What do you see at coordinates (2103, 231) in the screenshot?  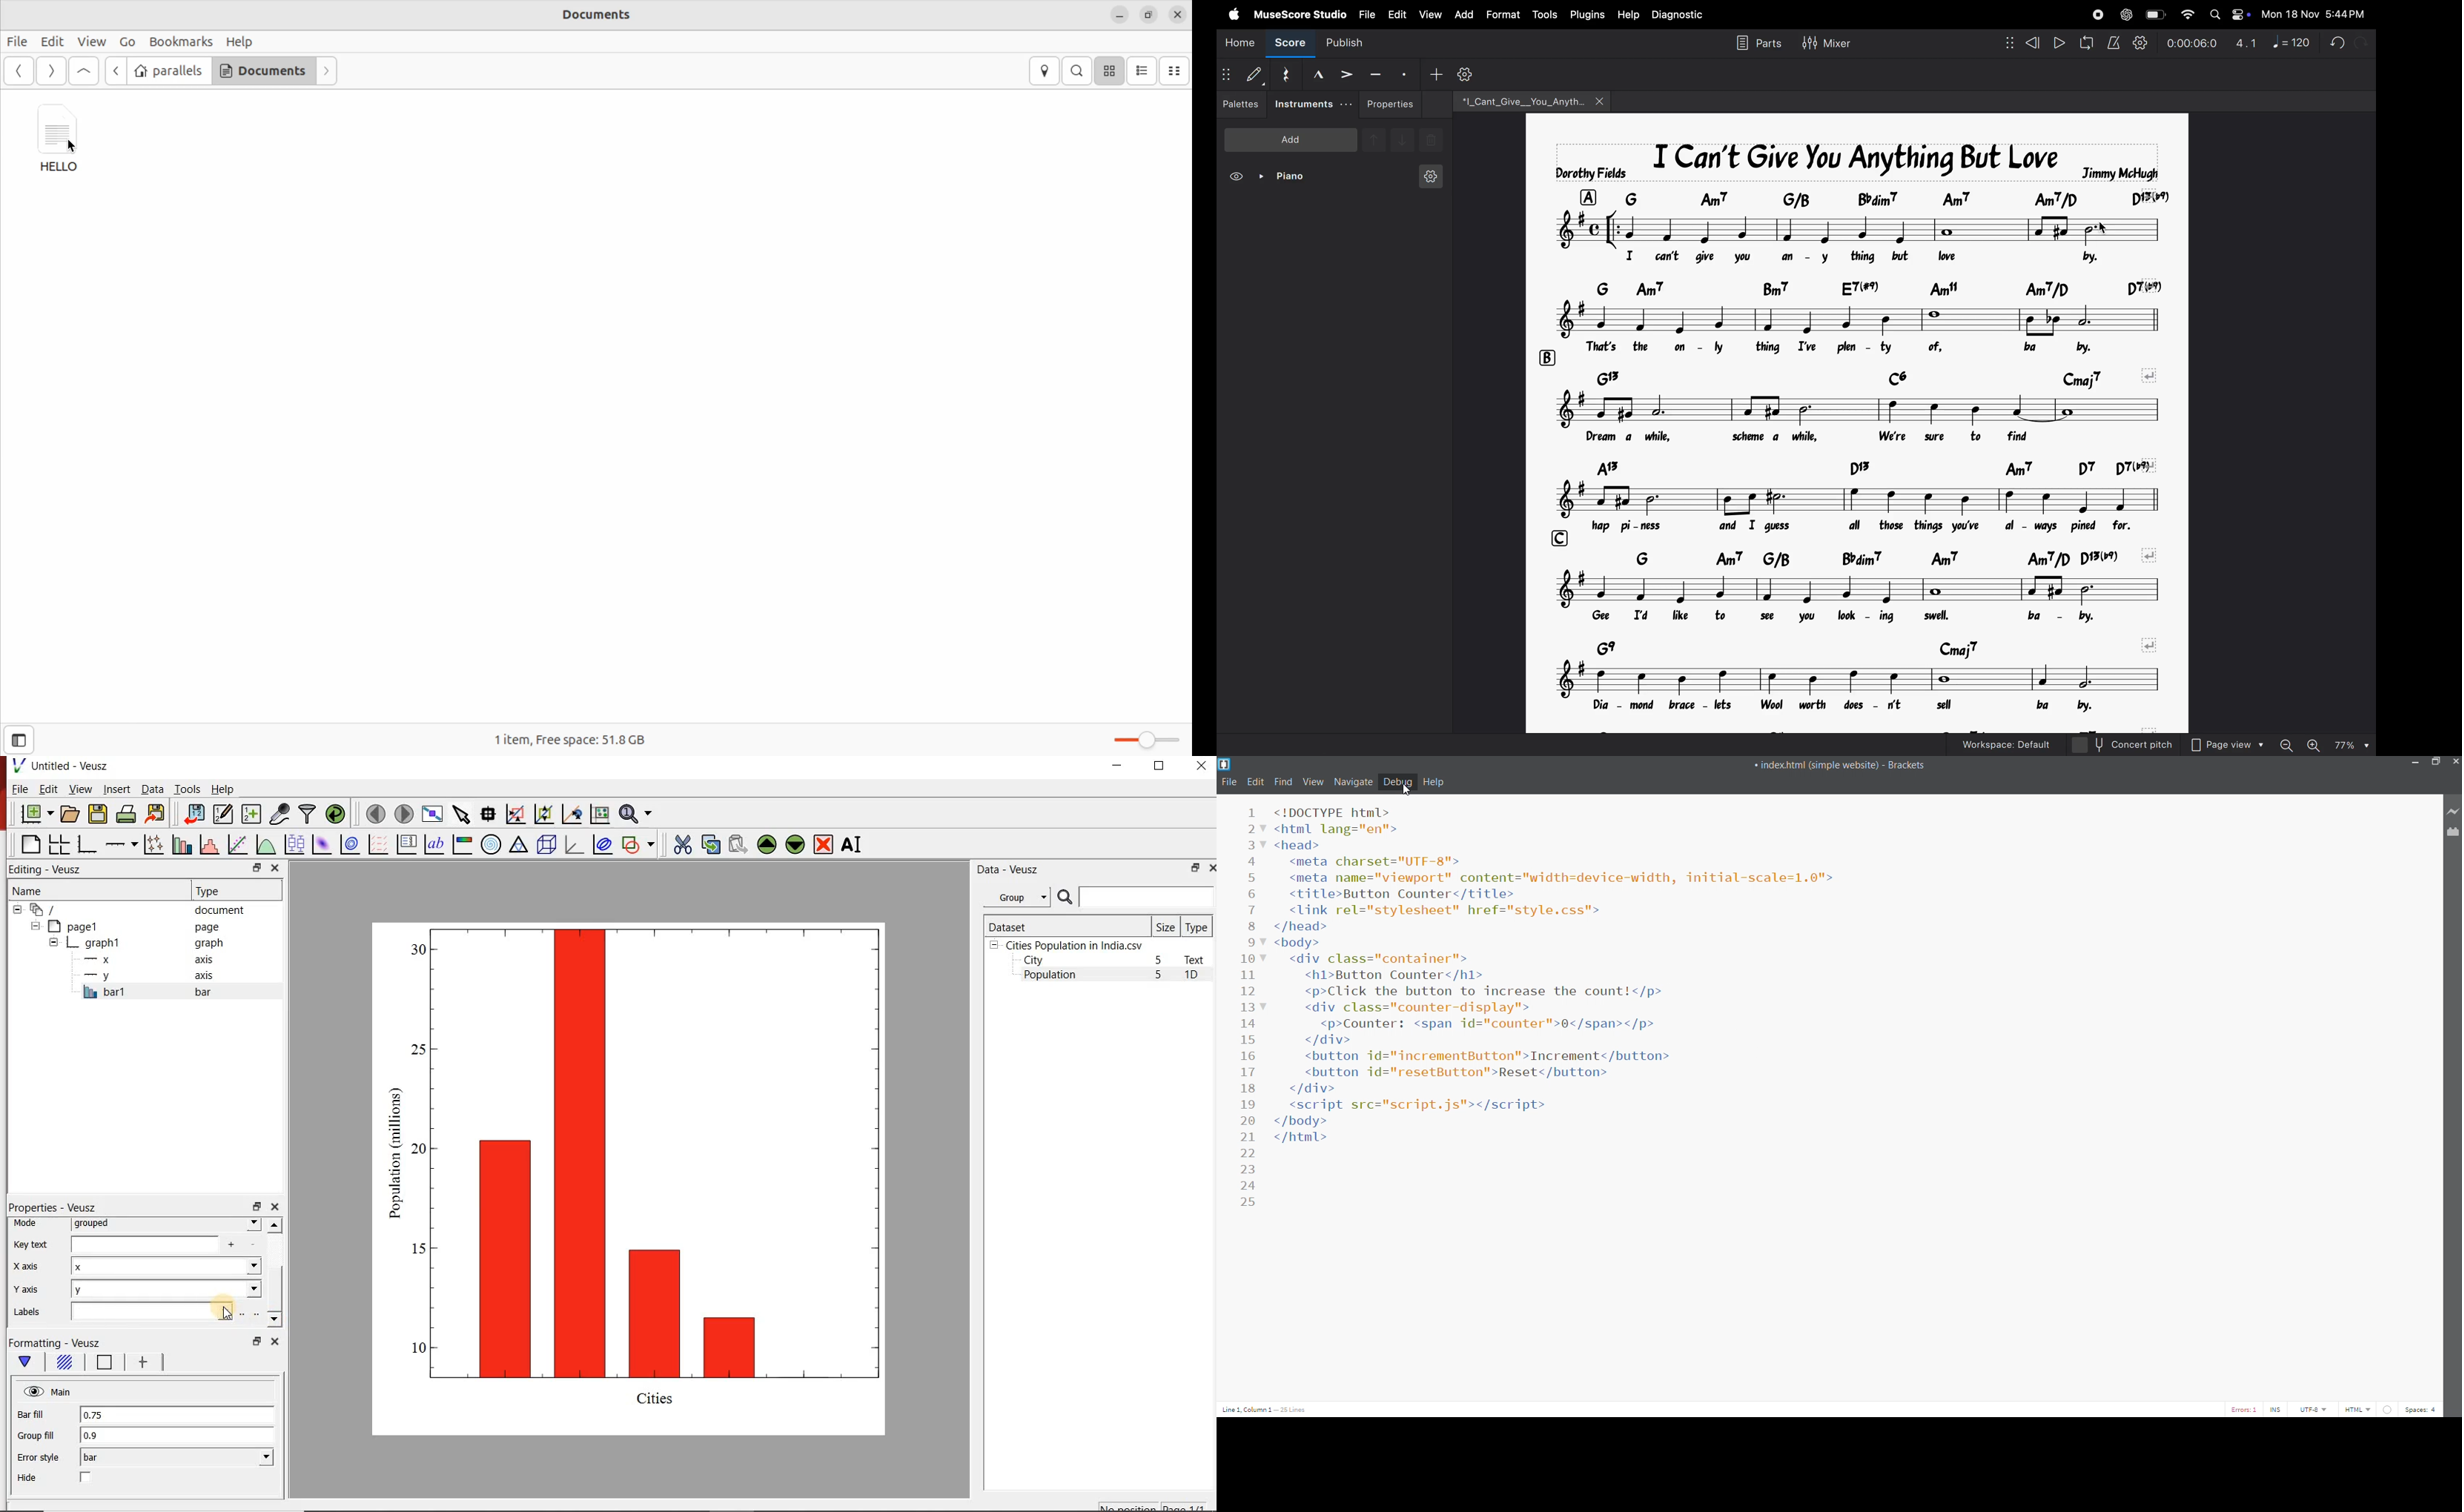 I see `cursor` at bounding box center [2103, 231].